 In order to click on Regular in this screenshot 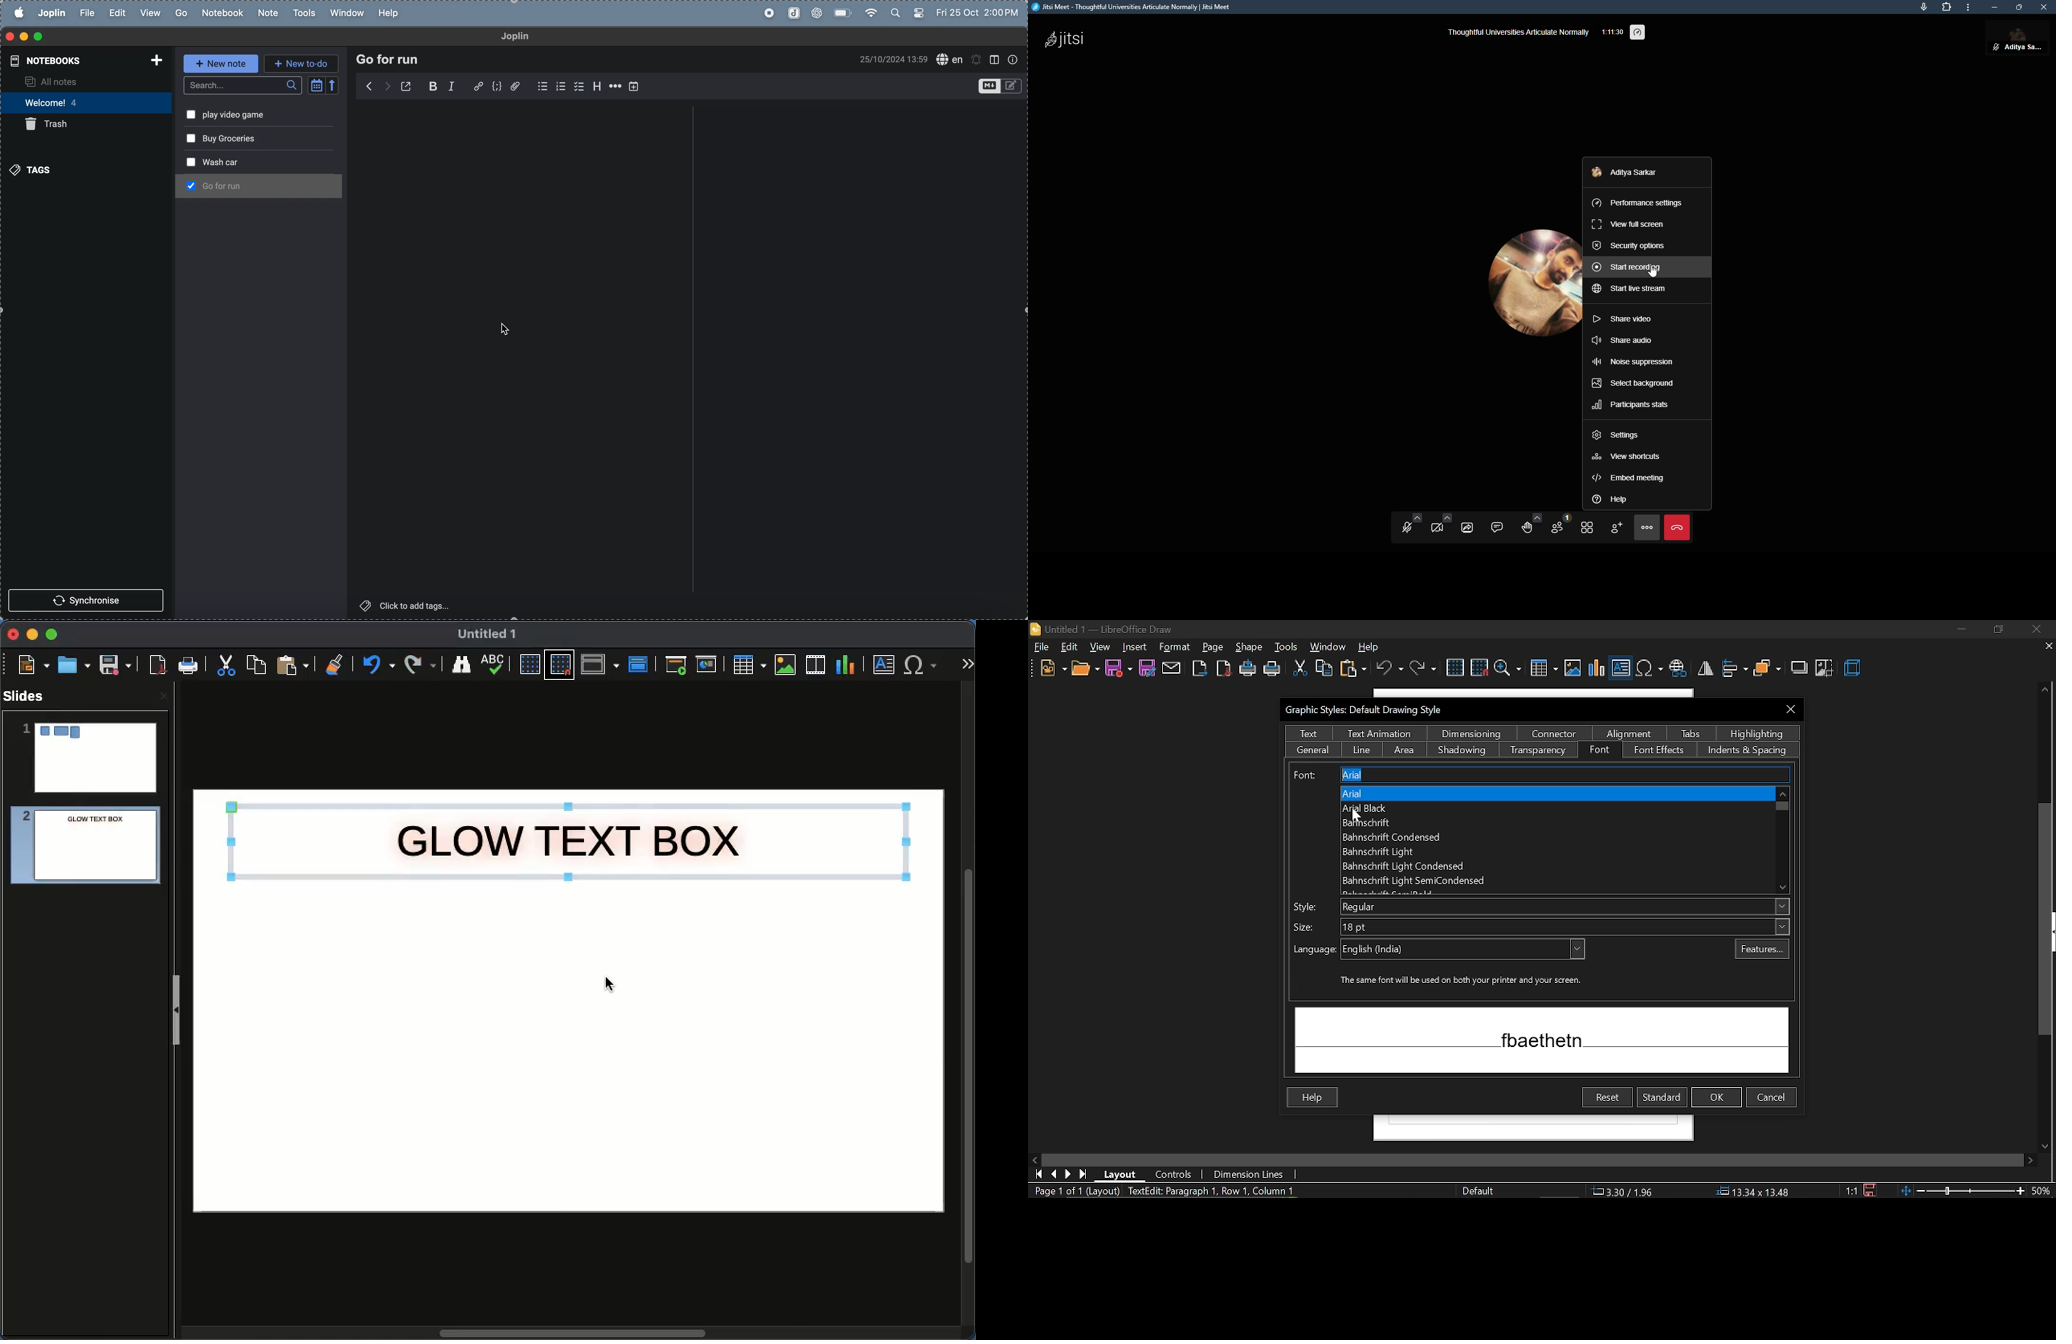, I will do `click(1562, 908)`.